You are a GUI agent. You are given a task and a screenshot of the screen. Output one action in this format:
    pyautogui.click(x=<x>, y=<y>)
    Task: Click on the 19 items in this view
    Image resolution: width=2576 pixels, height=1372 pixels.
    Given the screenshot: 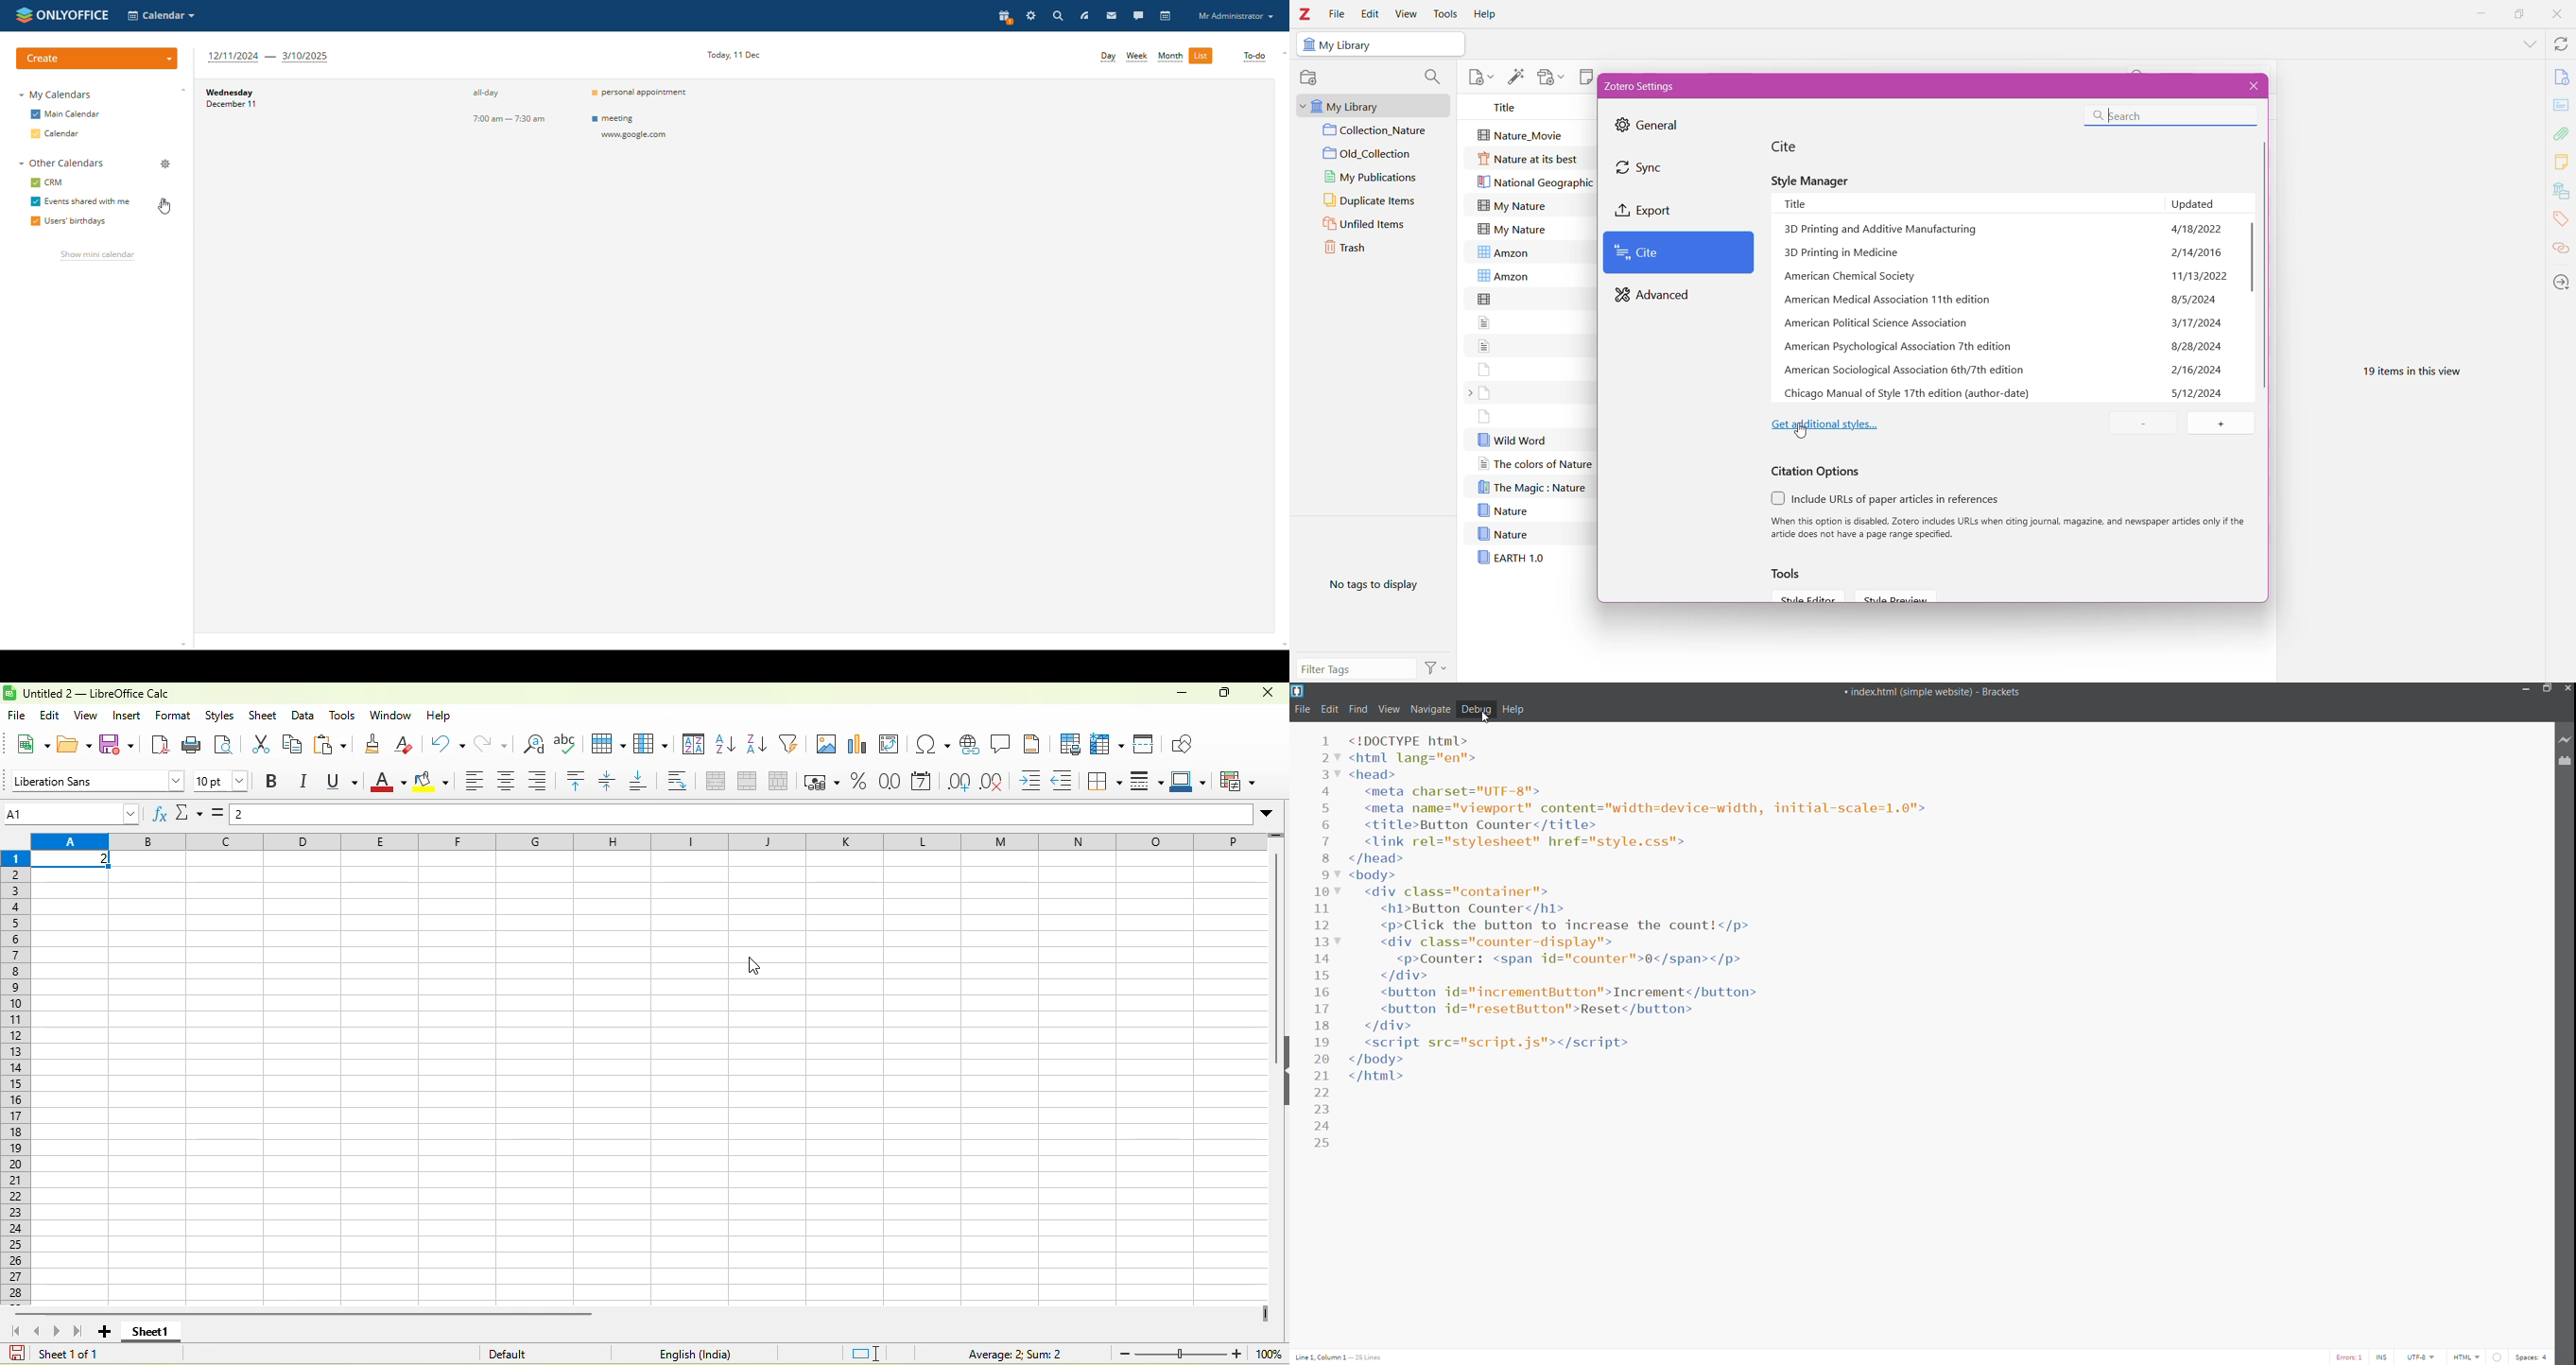 What is the action you would take?
    pyautogui.click(x=2408, y=369)
    